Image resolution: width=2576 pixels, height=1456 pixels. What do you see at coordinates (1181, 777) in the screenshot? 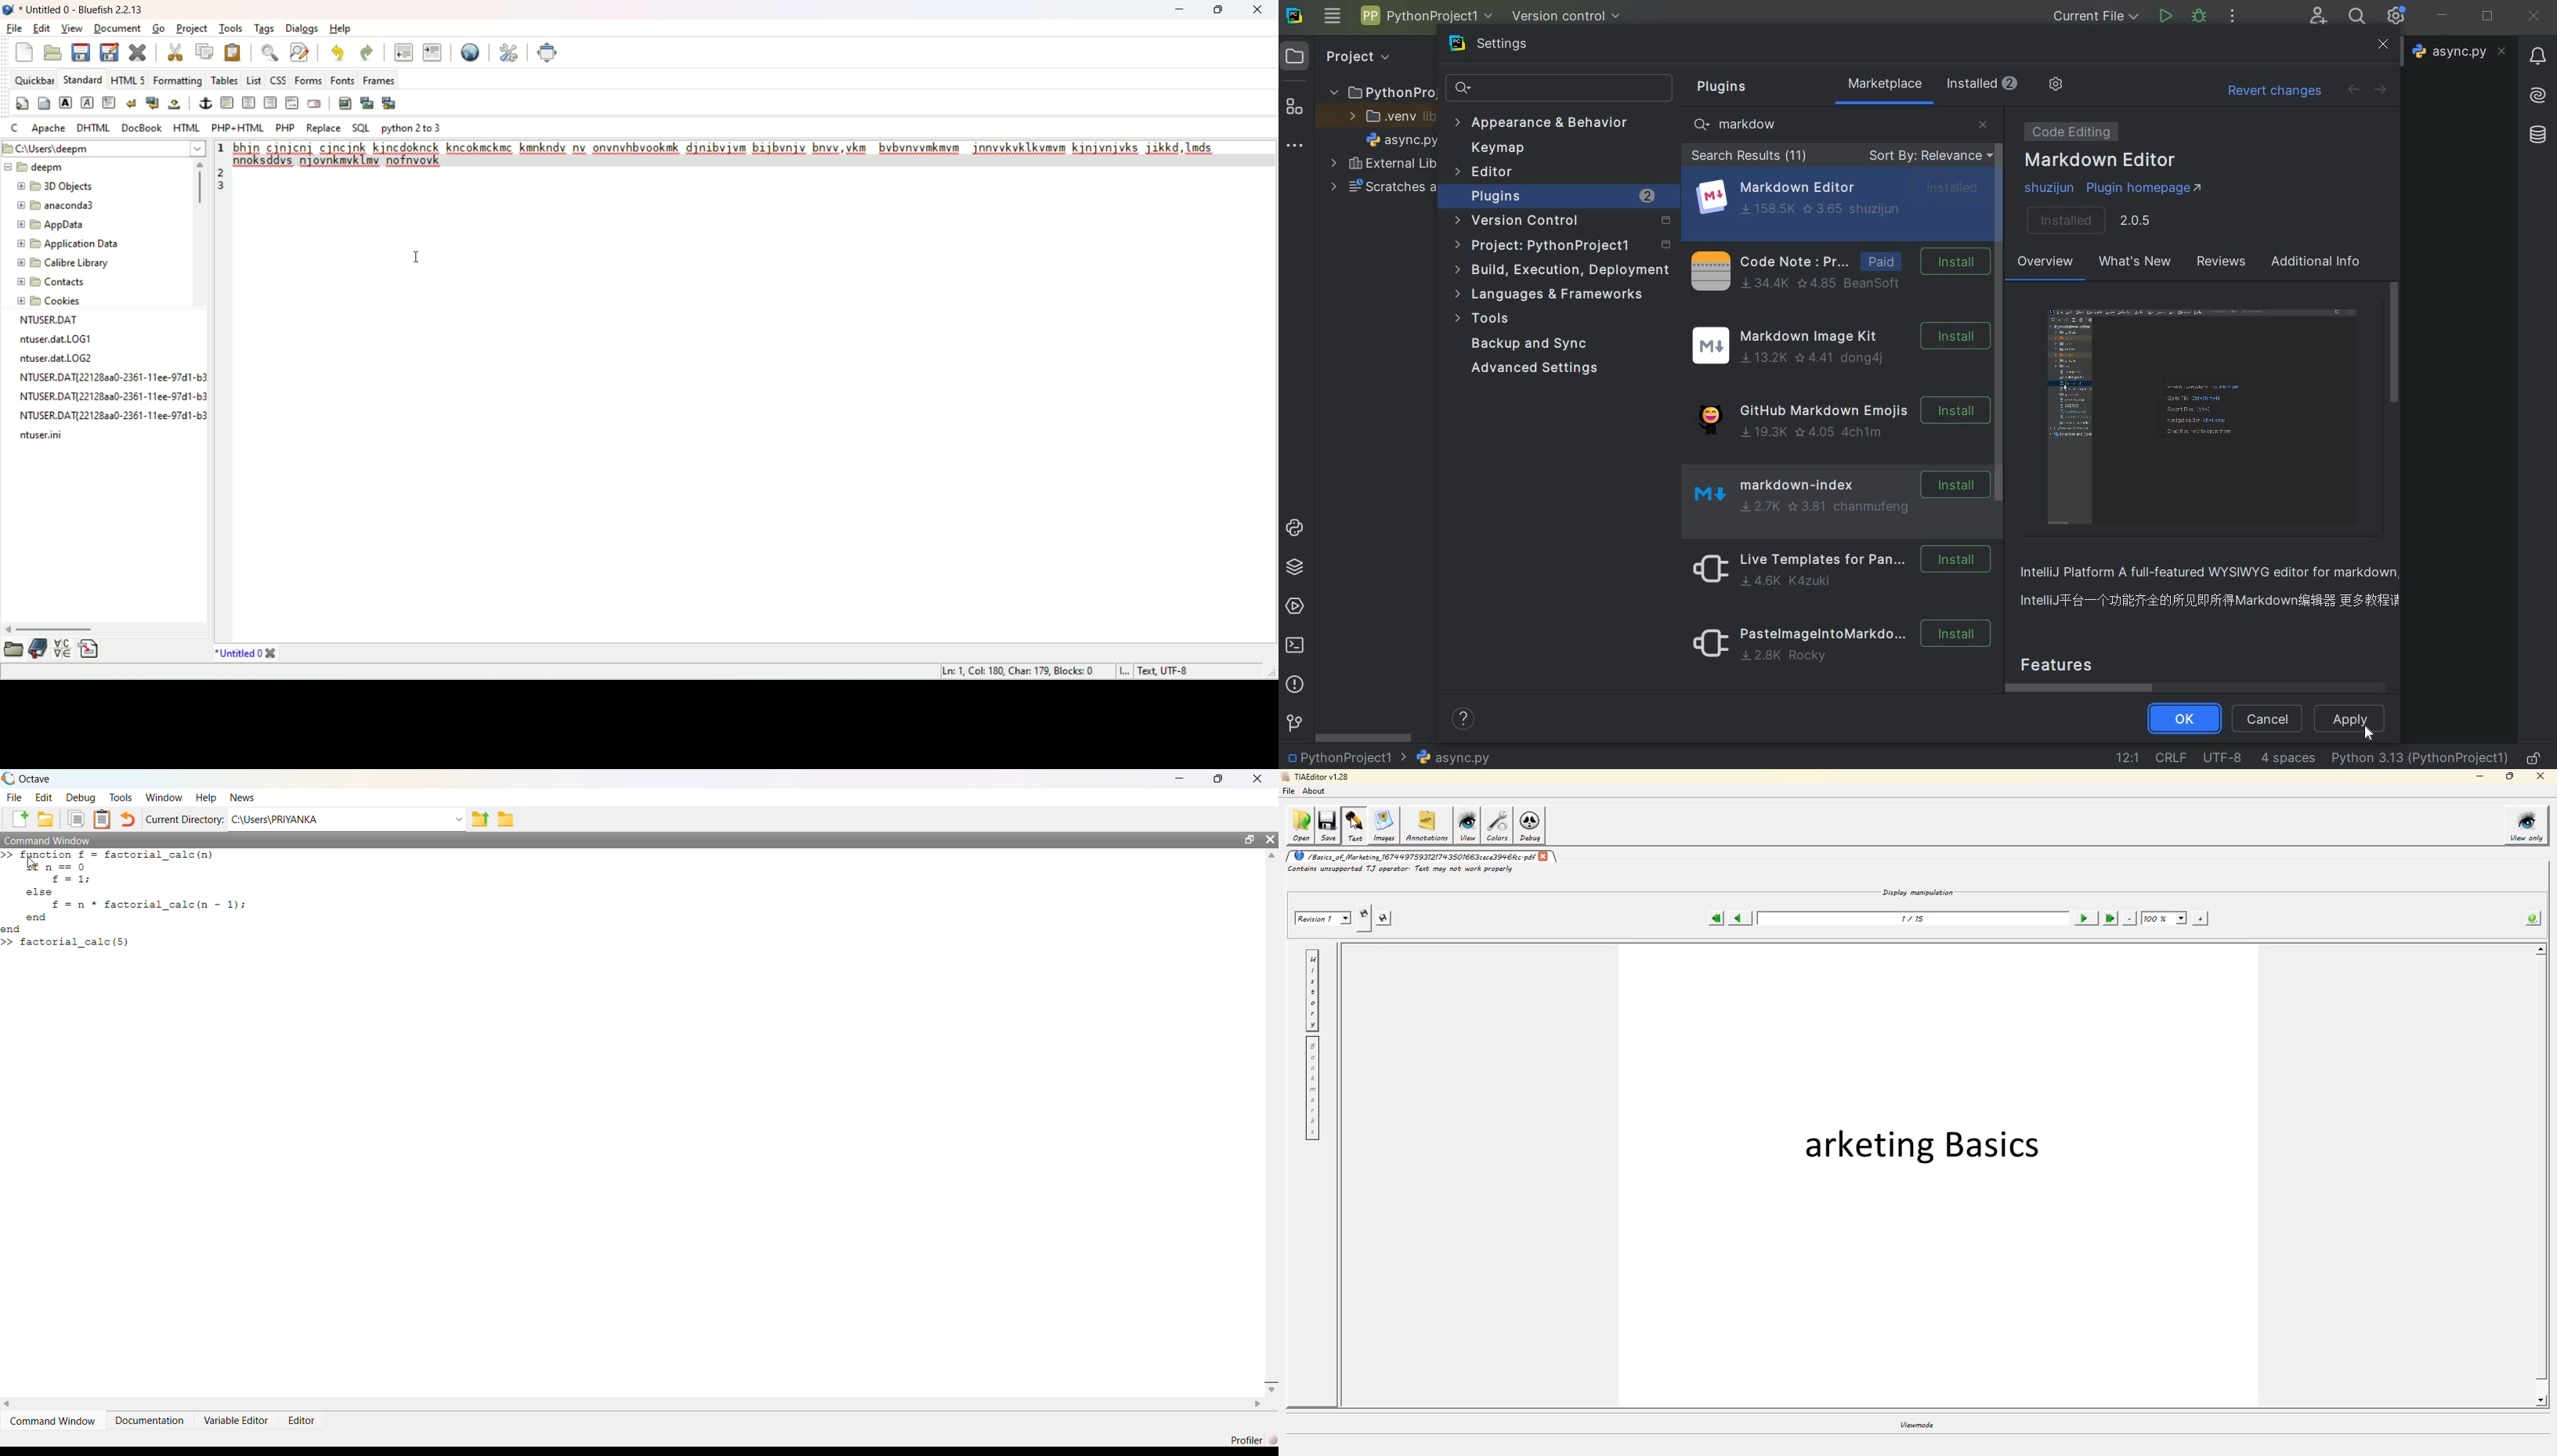
I see `minimise` at bounding box center [1181, 777].